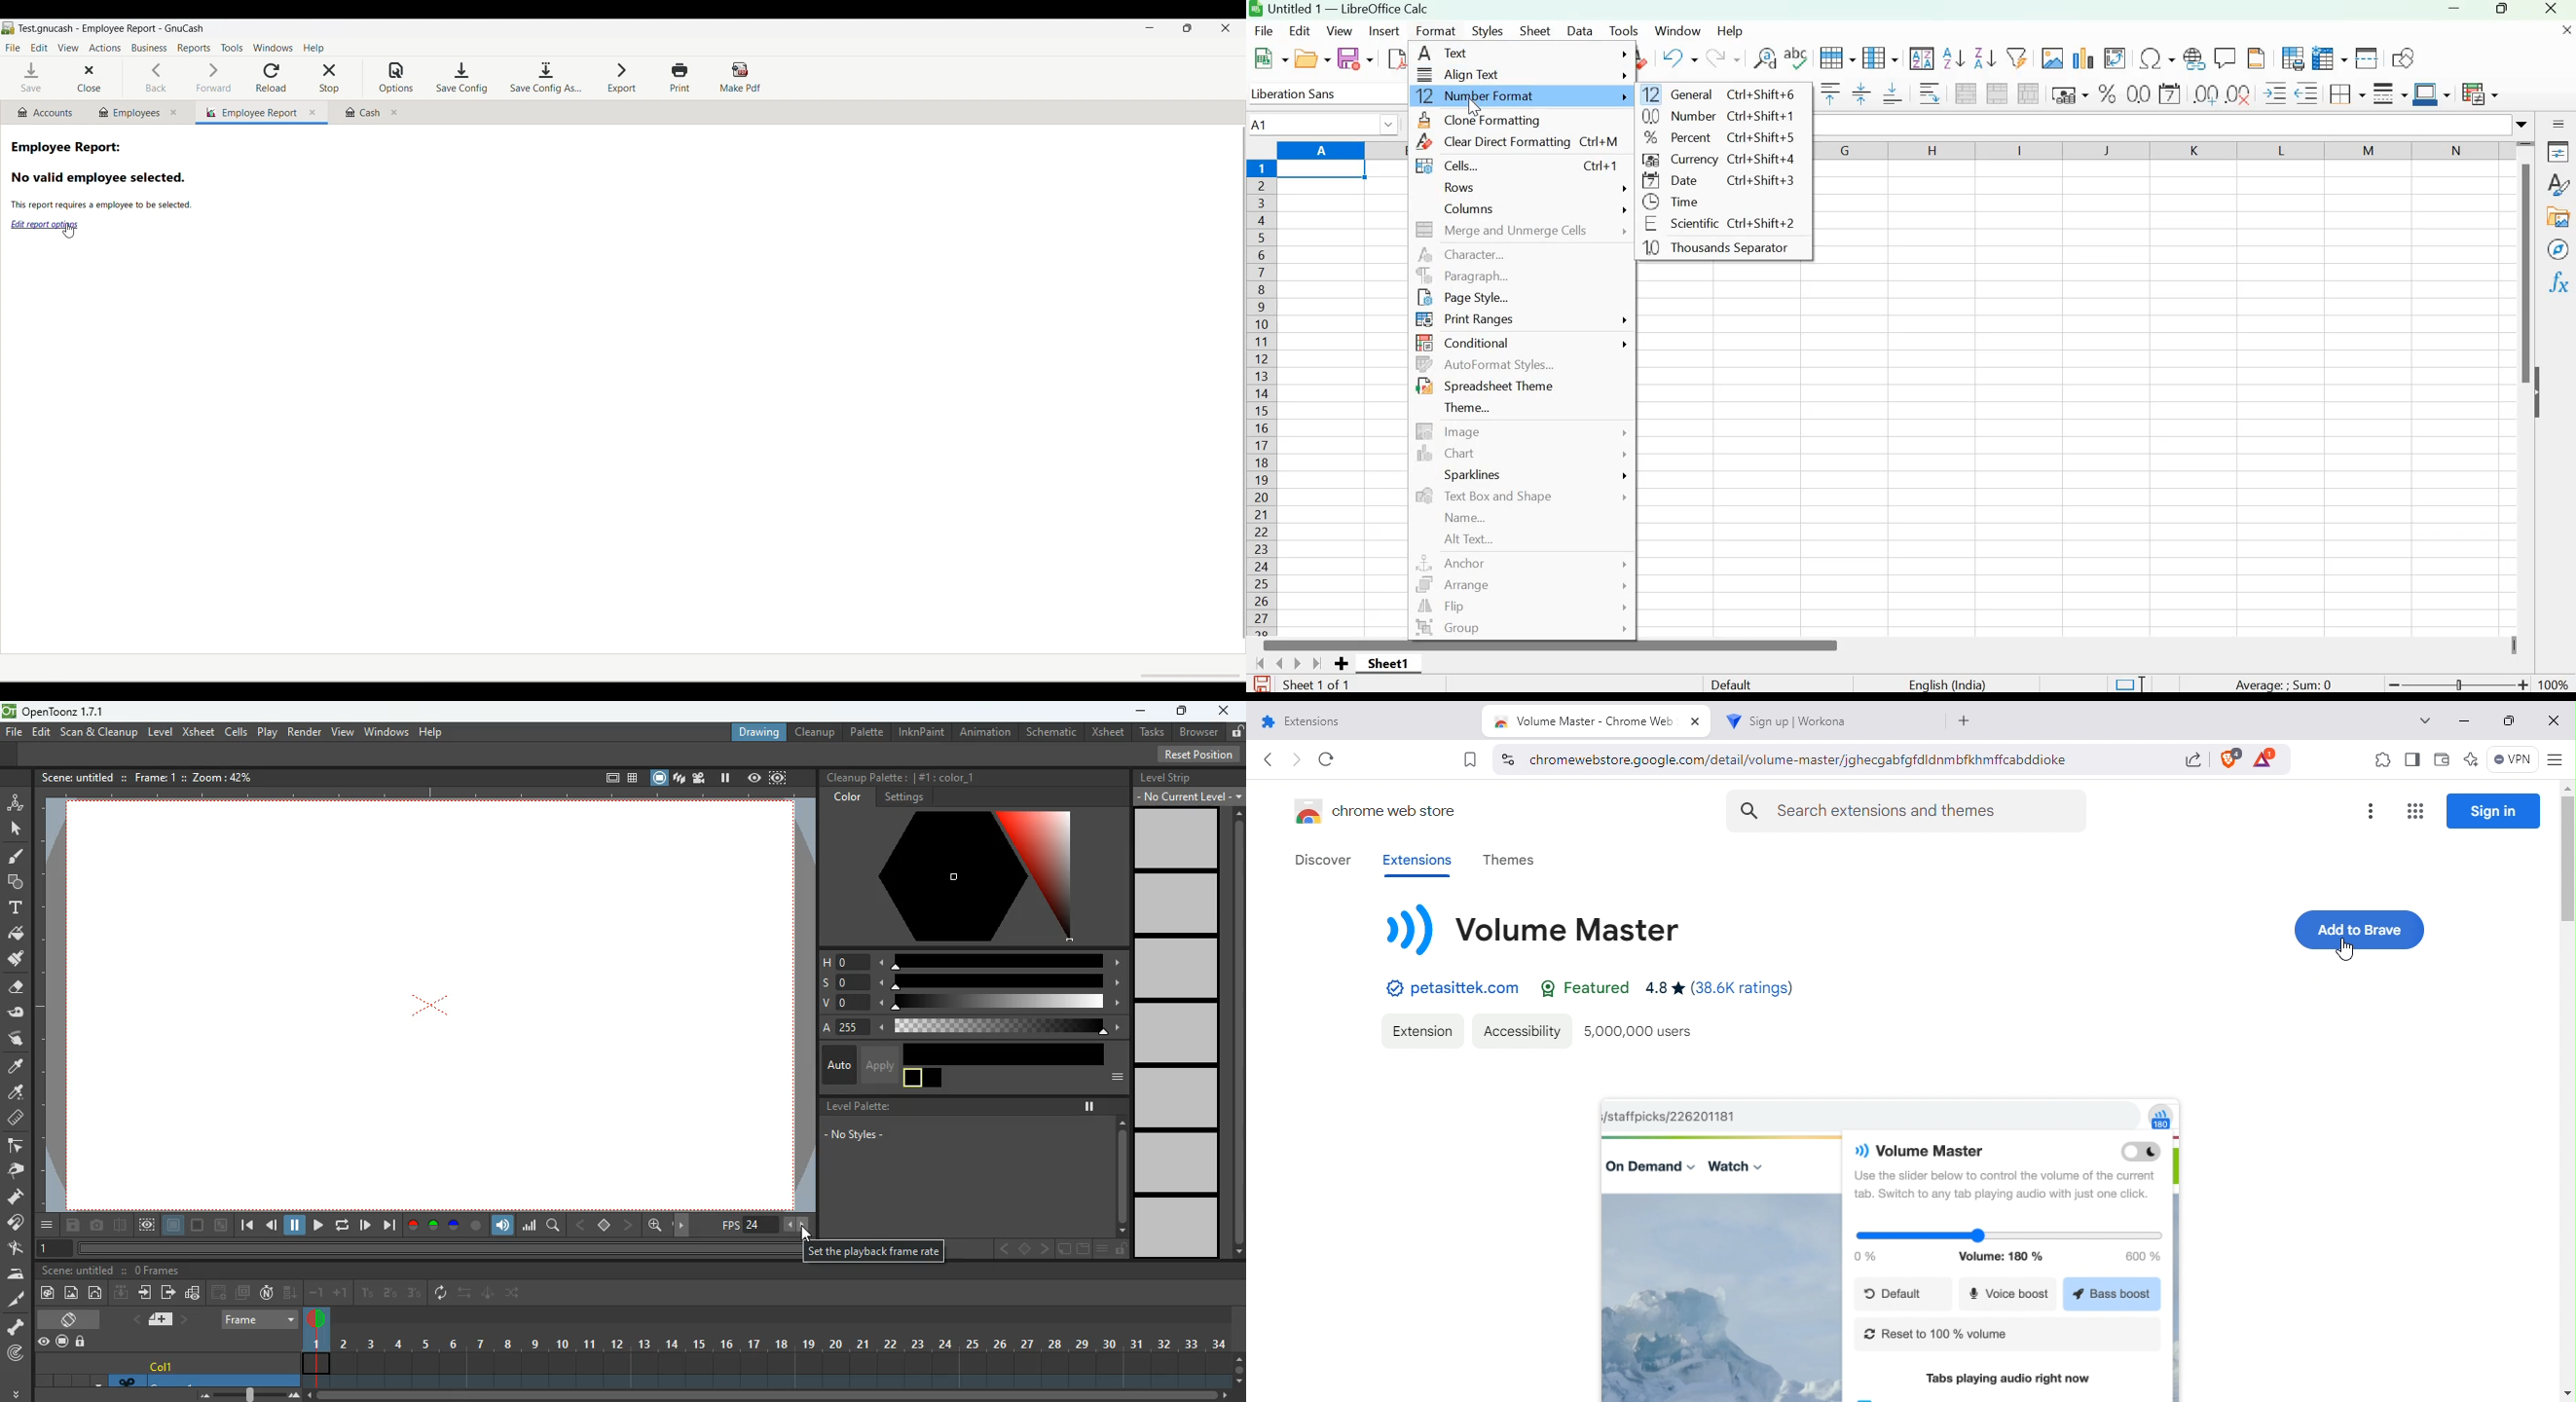 The height and width of the screenshot is (1428, 2576). Describe the element at coordinates (1537, 927) in the screenshot. I see `Logo` at that location.